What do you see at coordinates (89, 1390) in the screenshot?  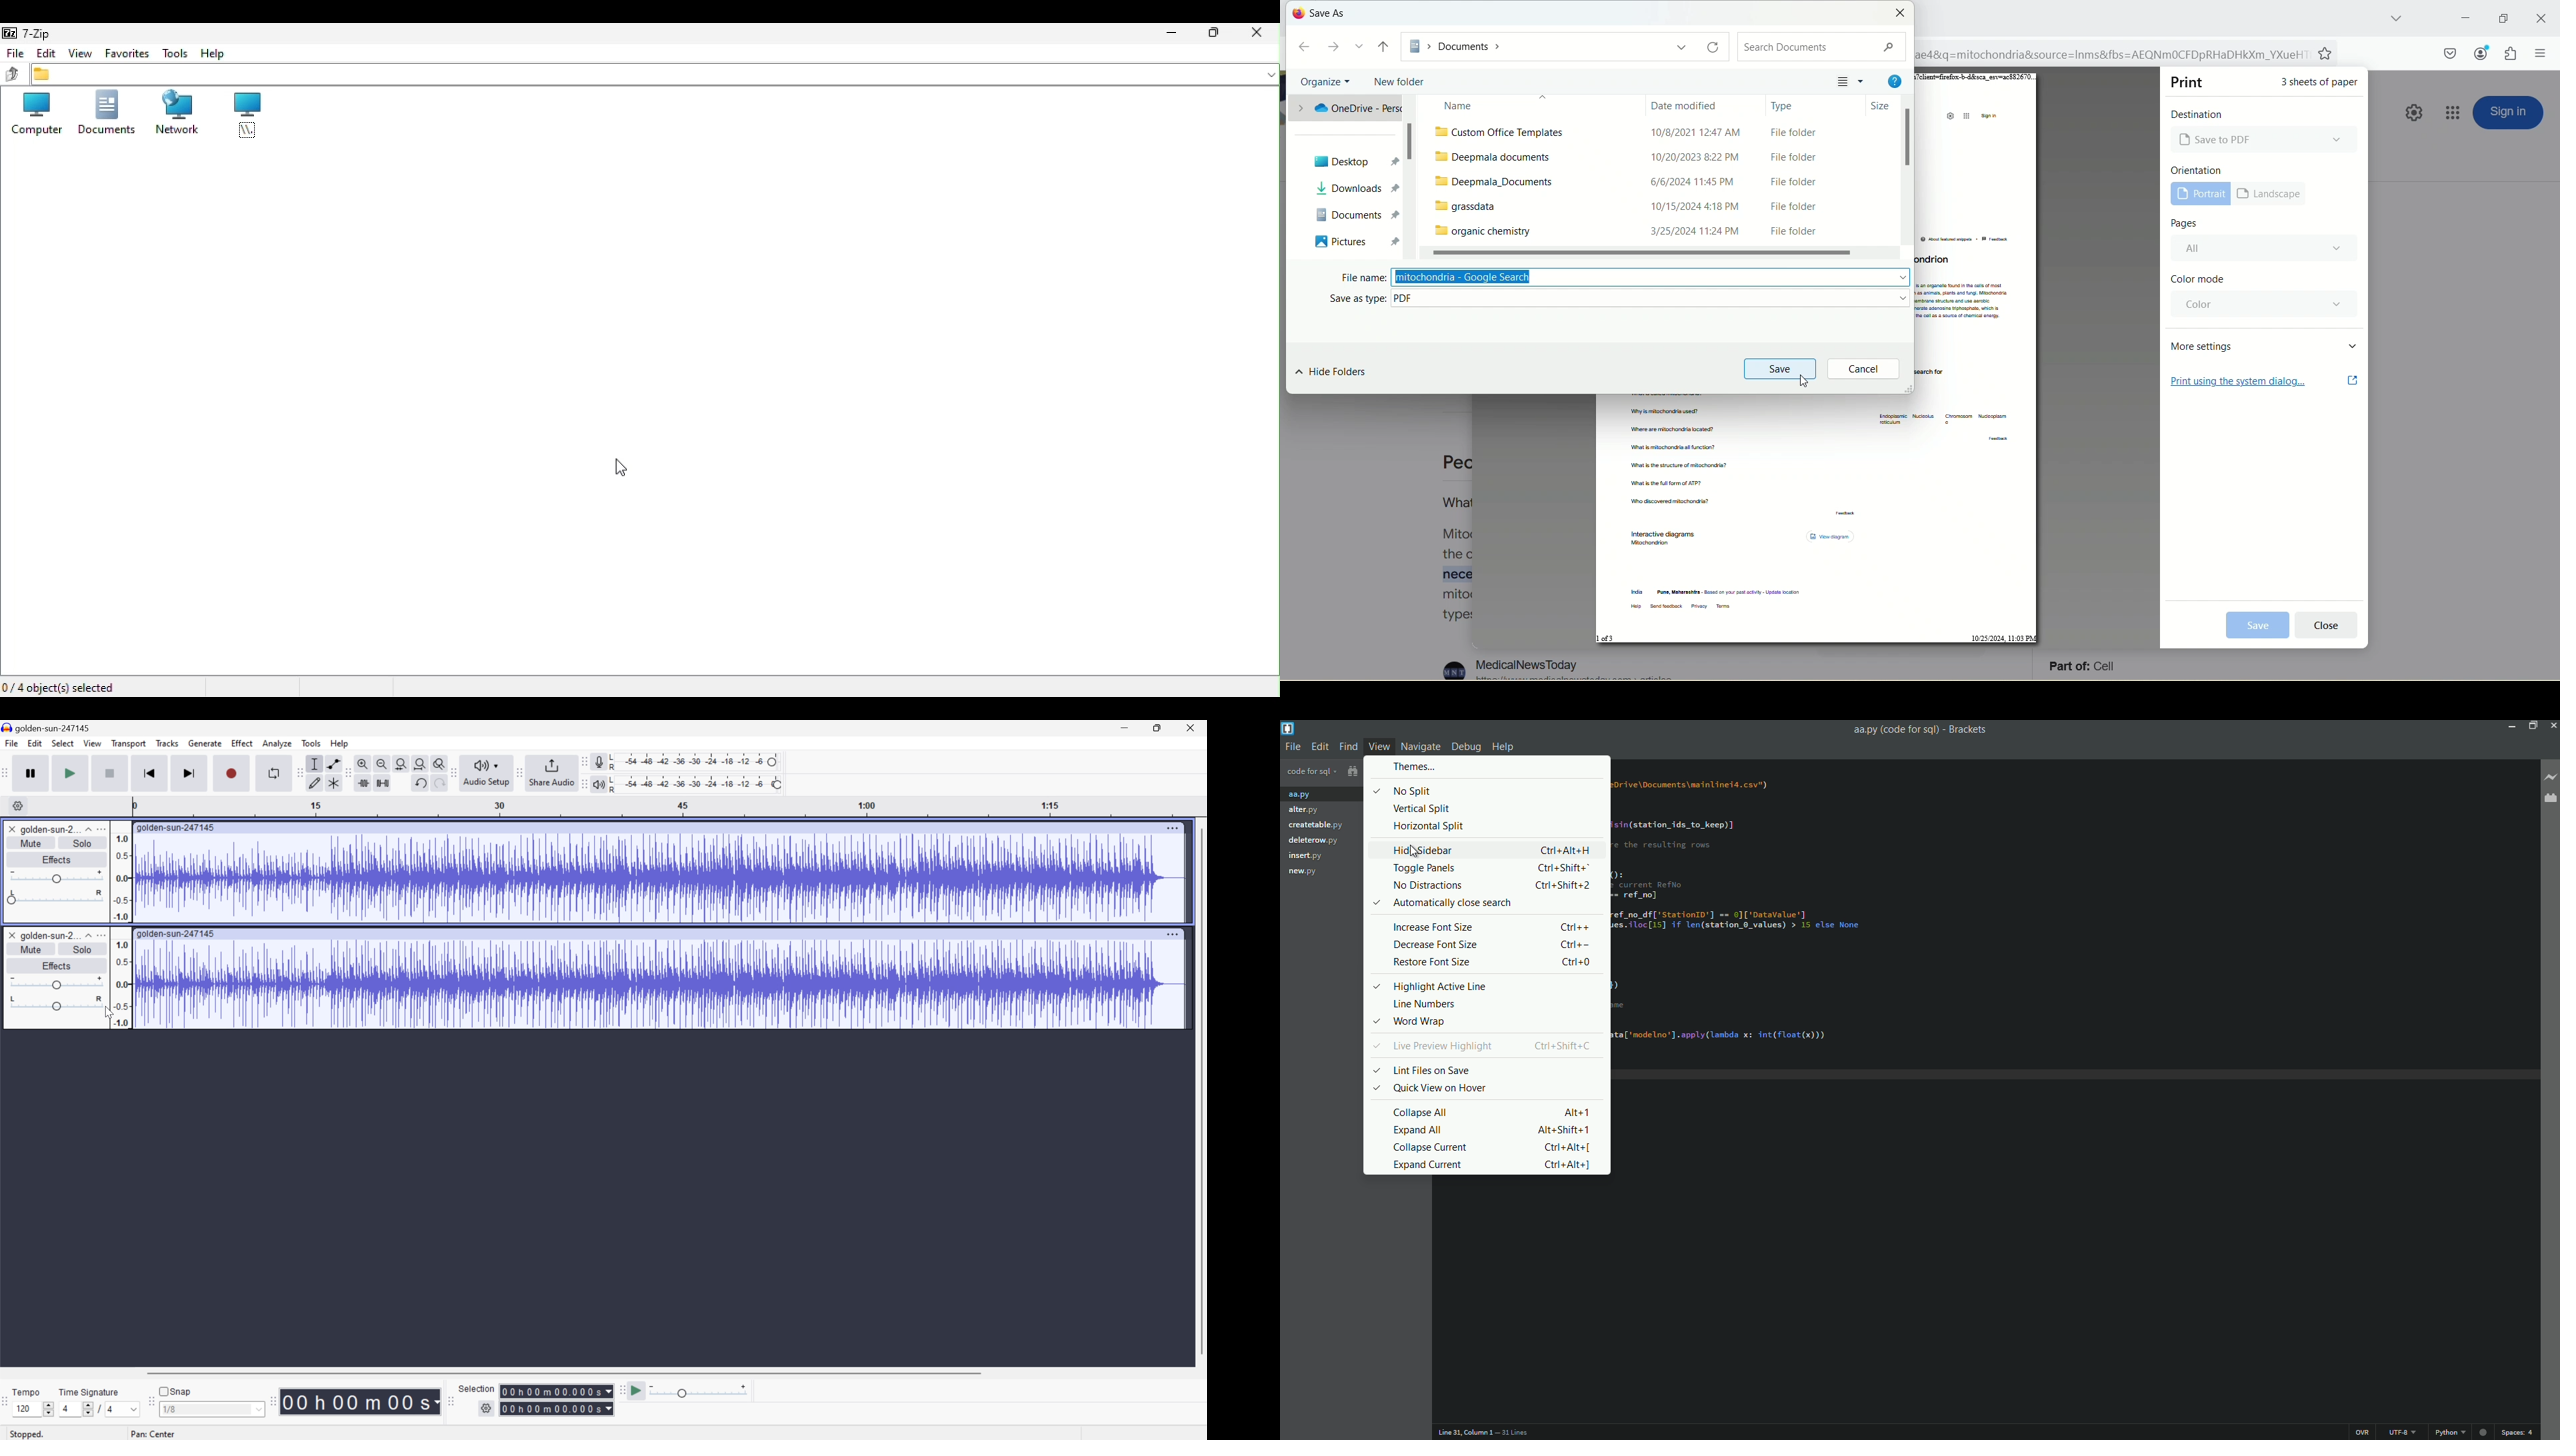 I see `Time signature` at bounding box center [89, 1390].